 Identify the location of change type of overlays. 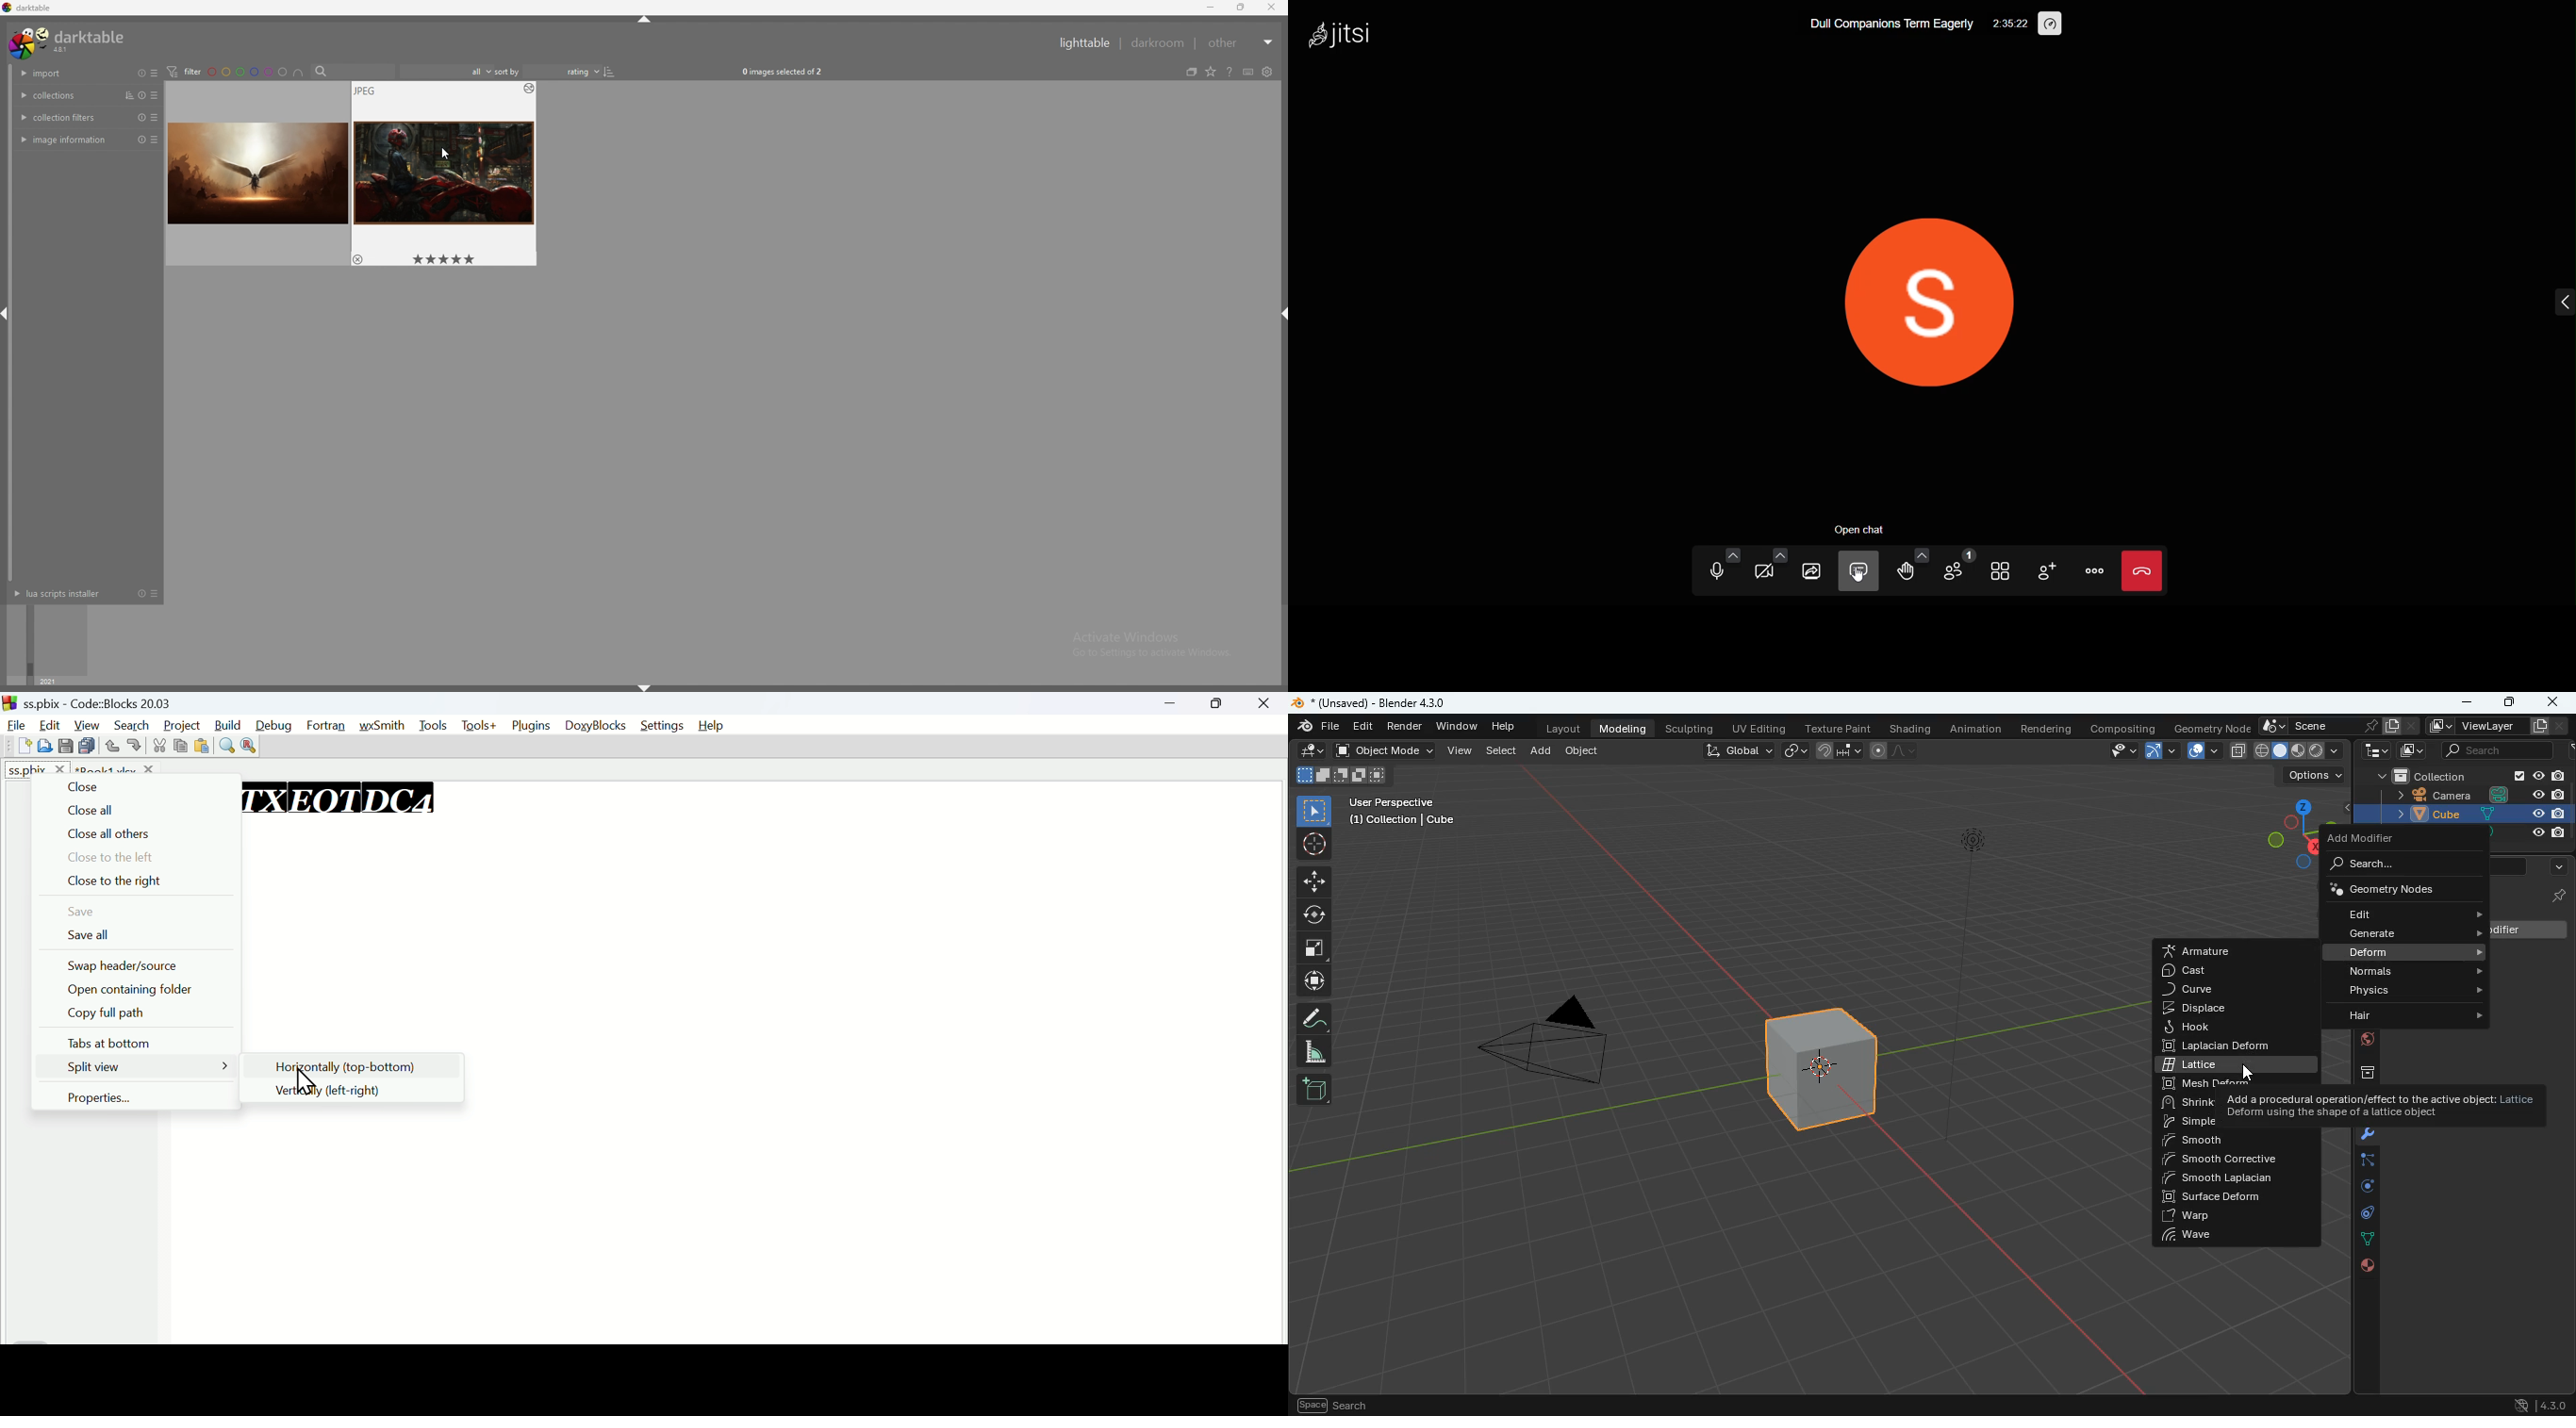
(1211, 72).